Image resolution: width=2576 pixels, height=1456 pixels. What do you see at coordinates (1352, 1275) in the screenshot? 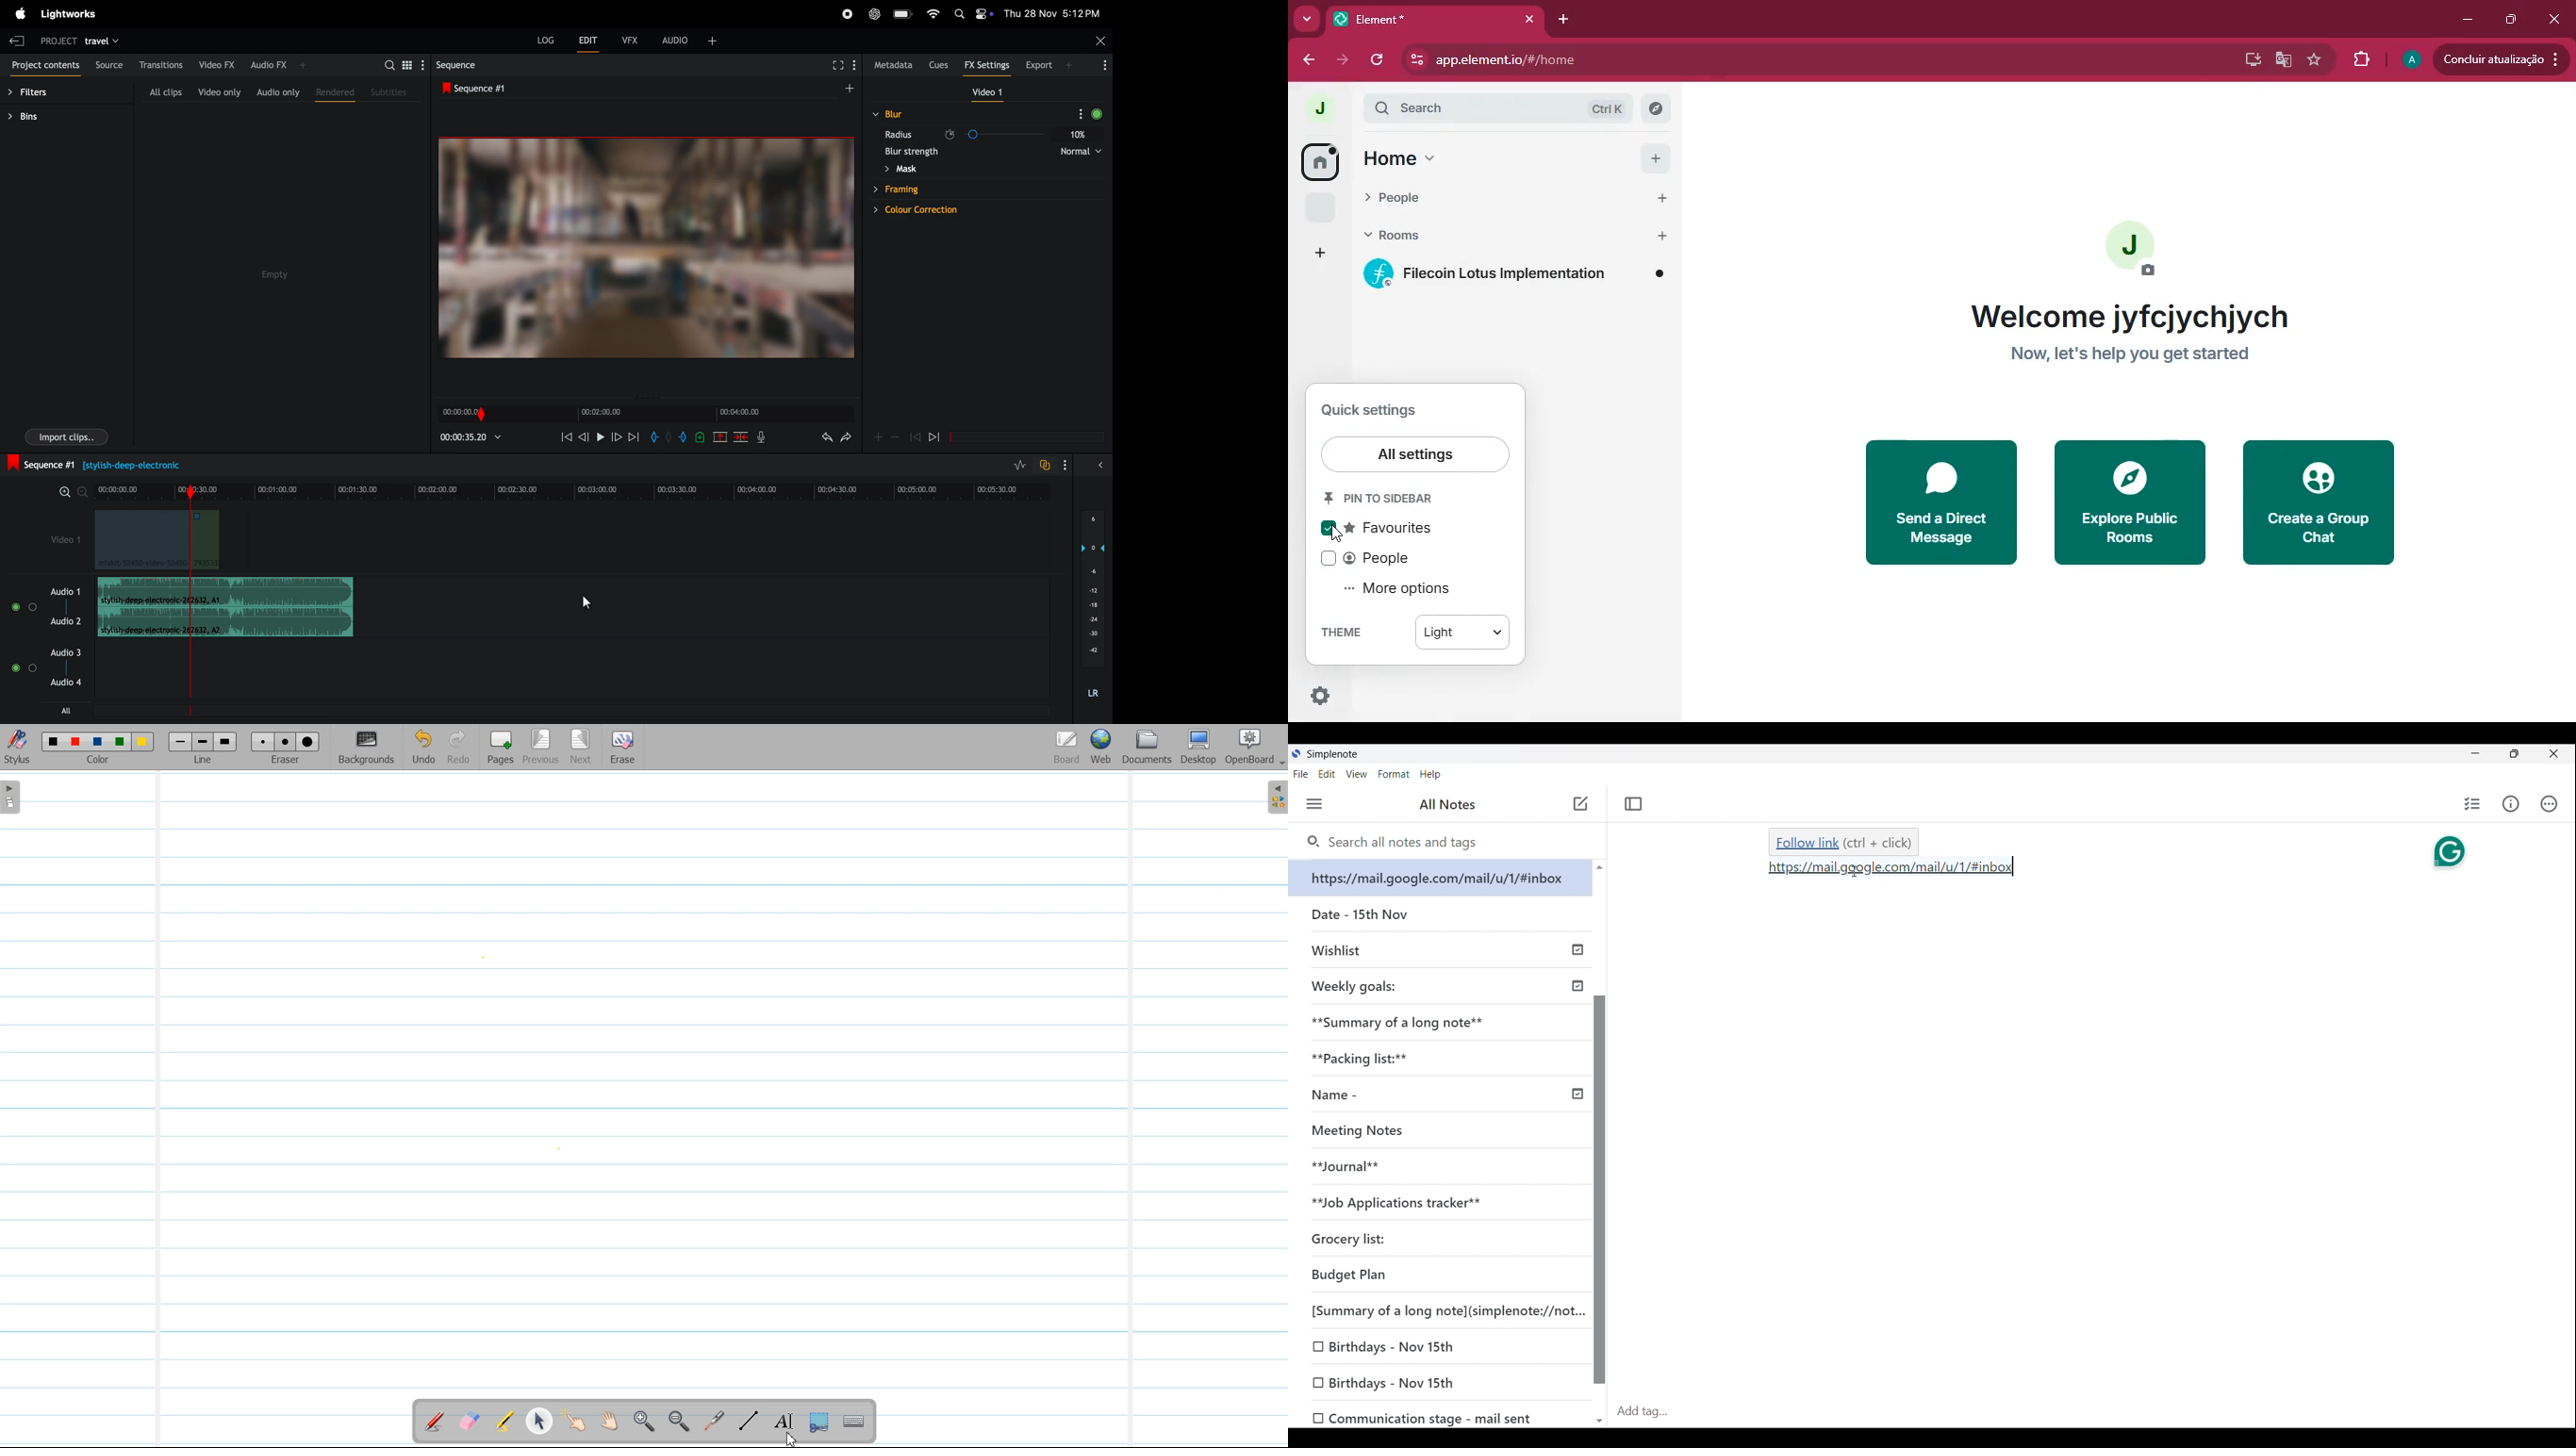
I see `Budget Plan` at bounding box center [1352, 1275].